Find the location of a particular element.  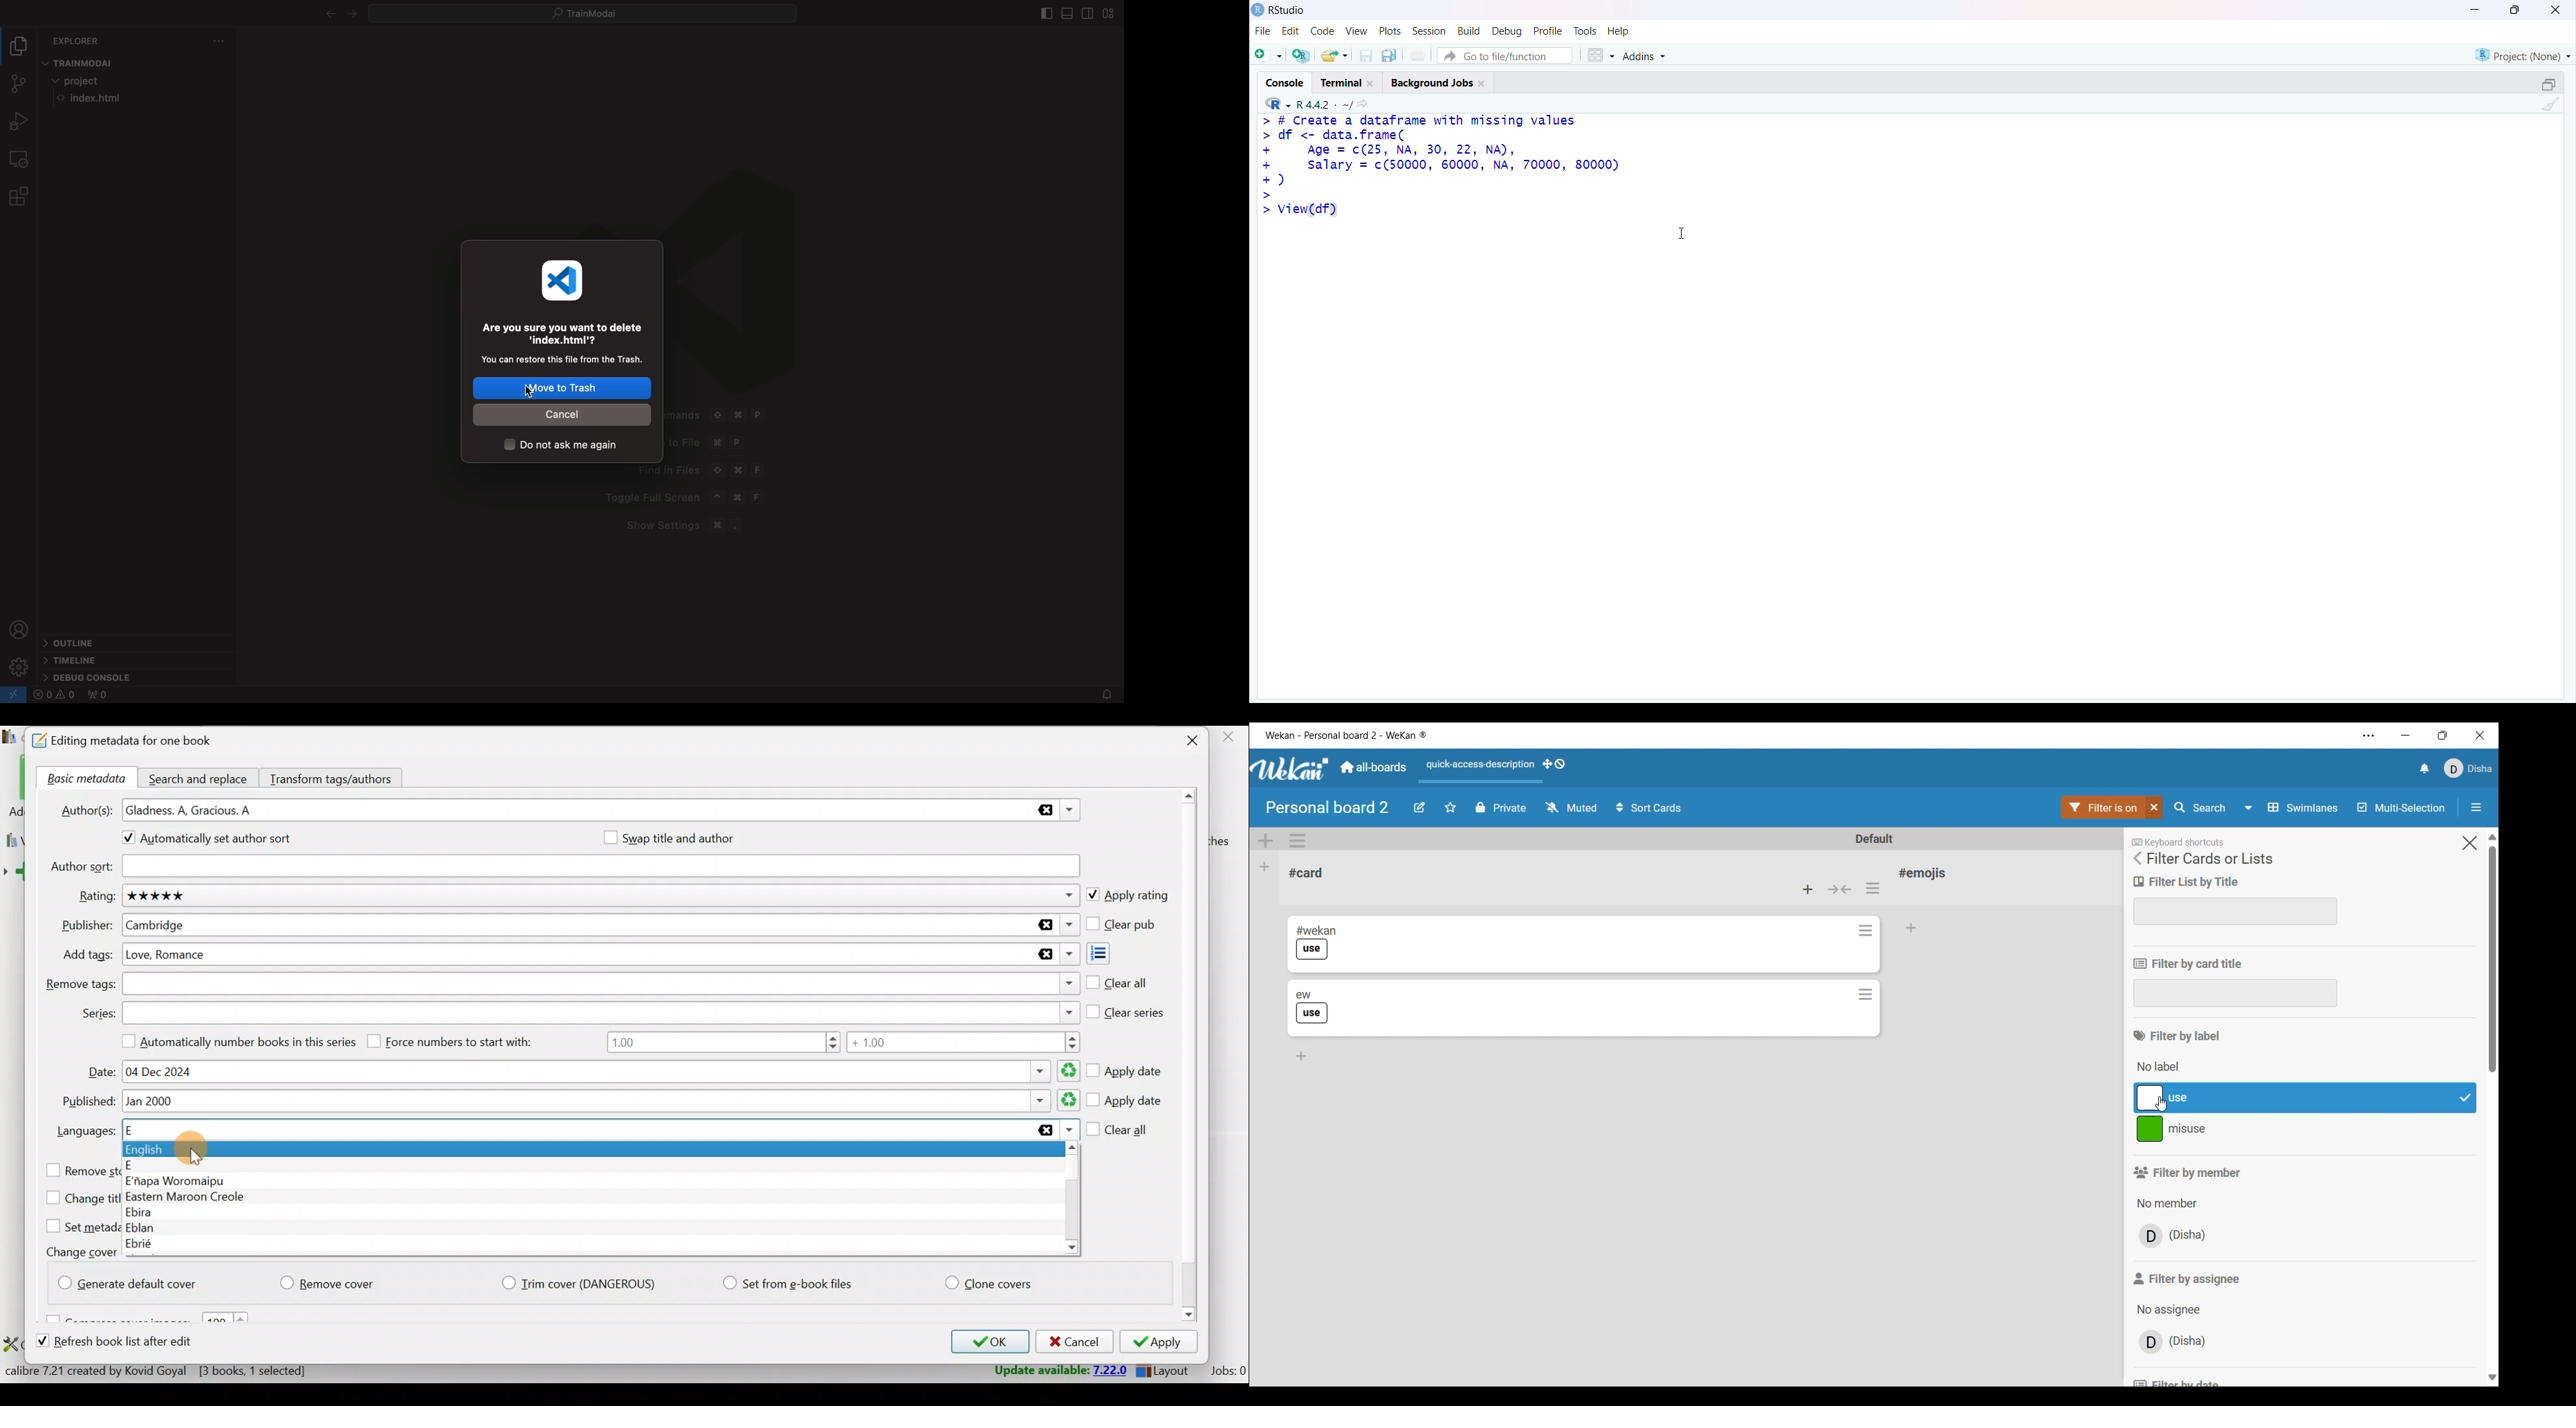

Clear Console (Ctrl + L) is located at coordinates (2548, 106).